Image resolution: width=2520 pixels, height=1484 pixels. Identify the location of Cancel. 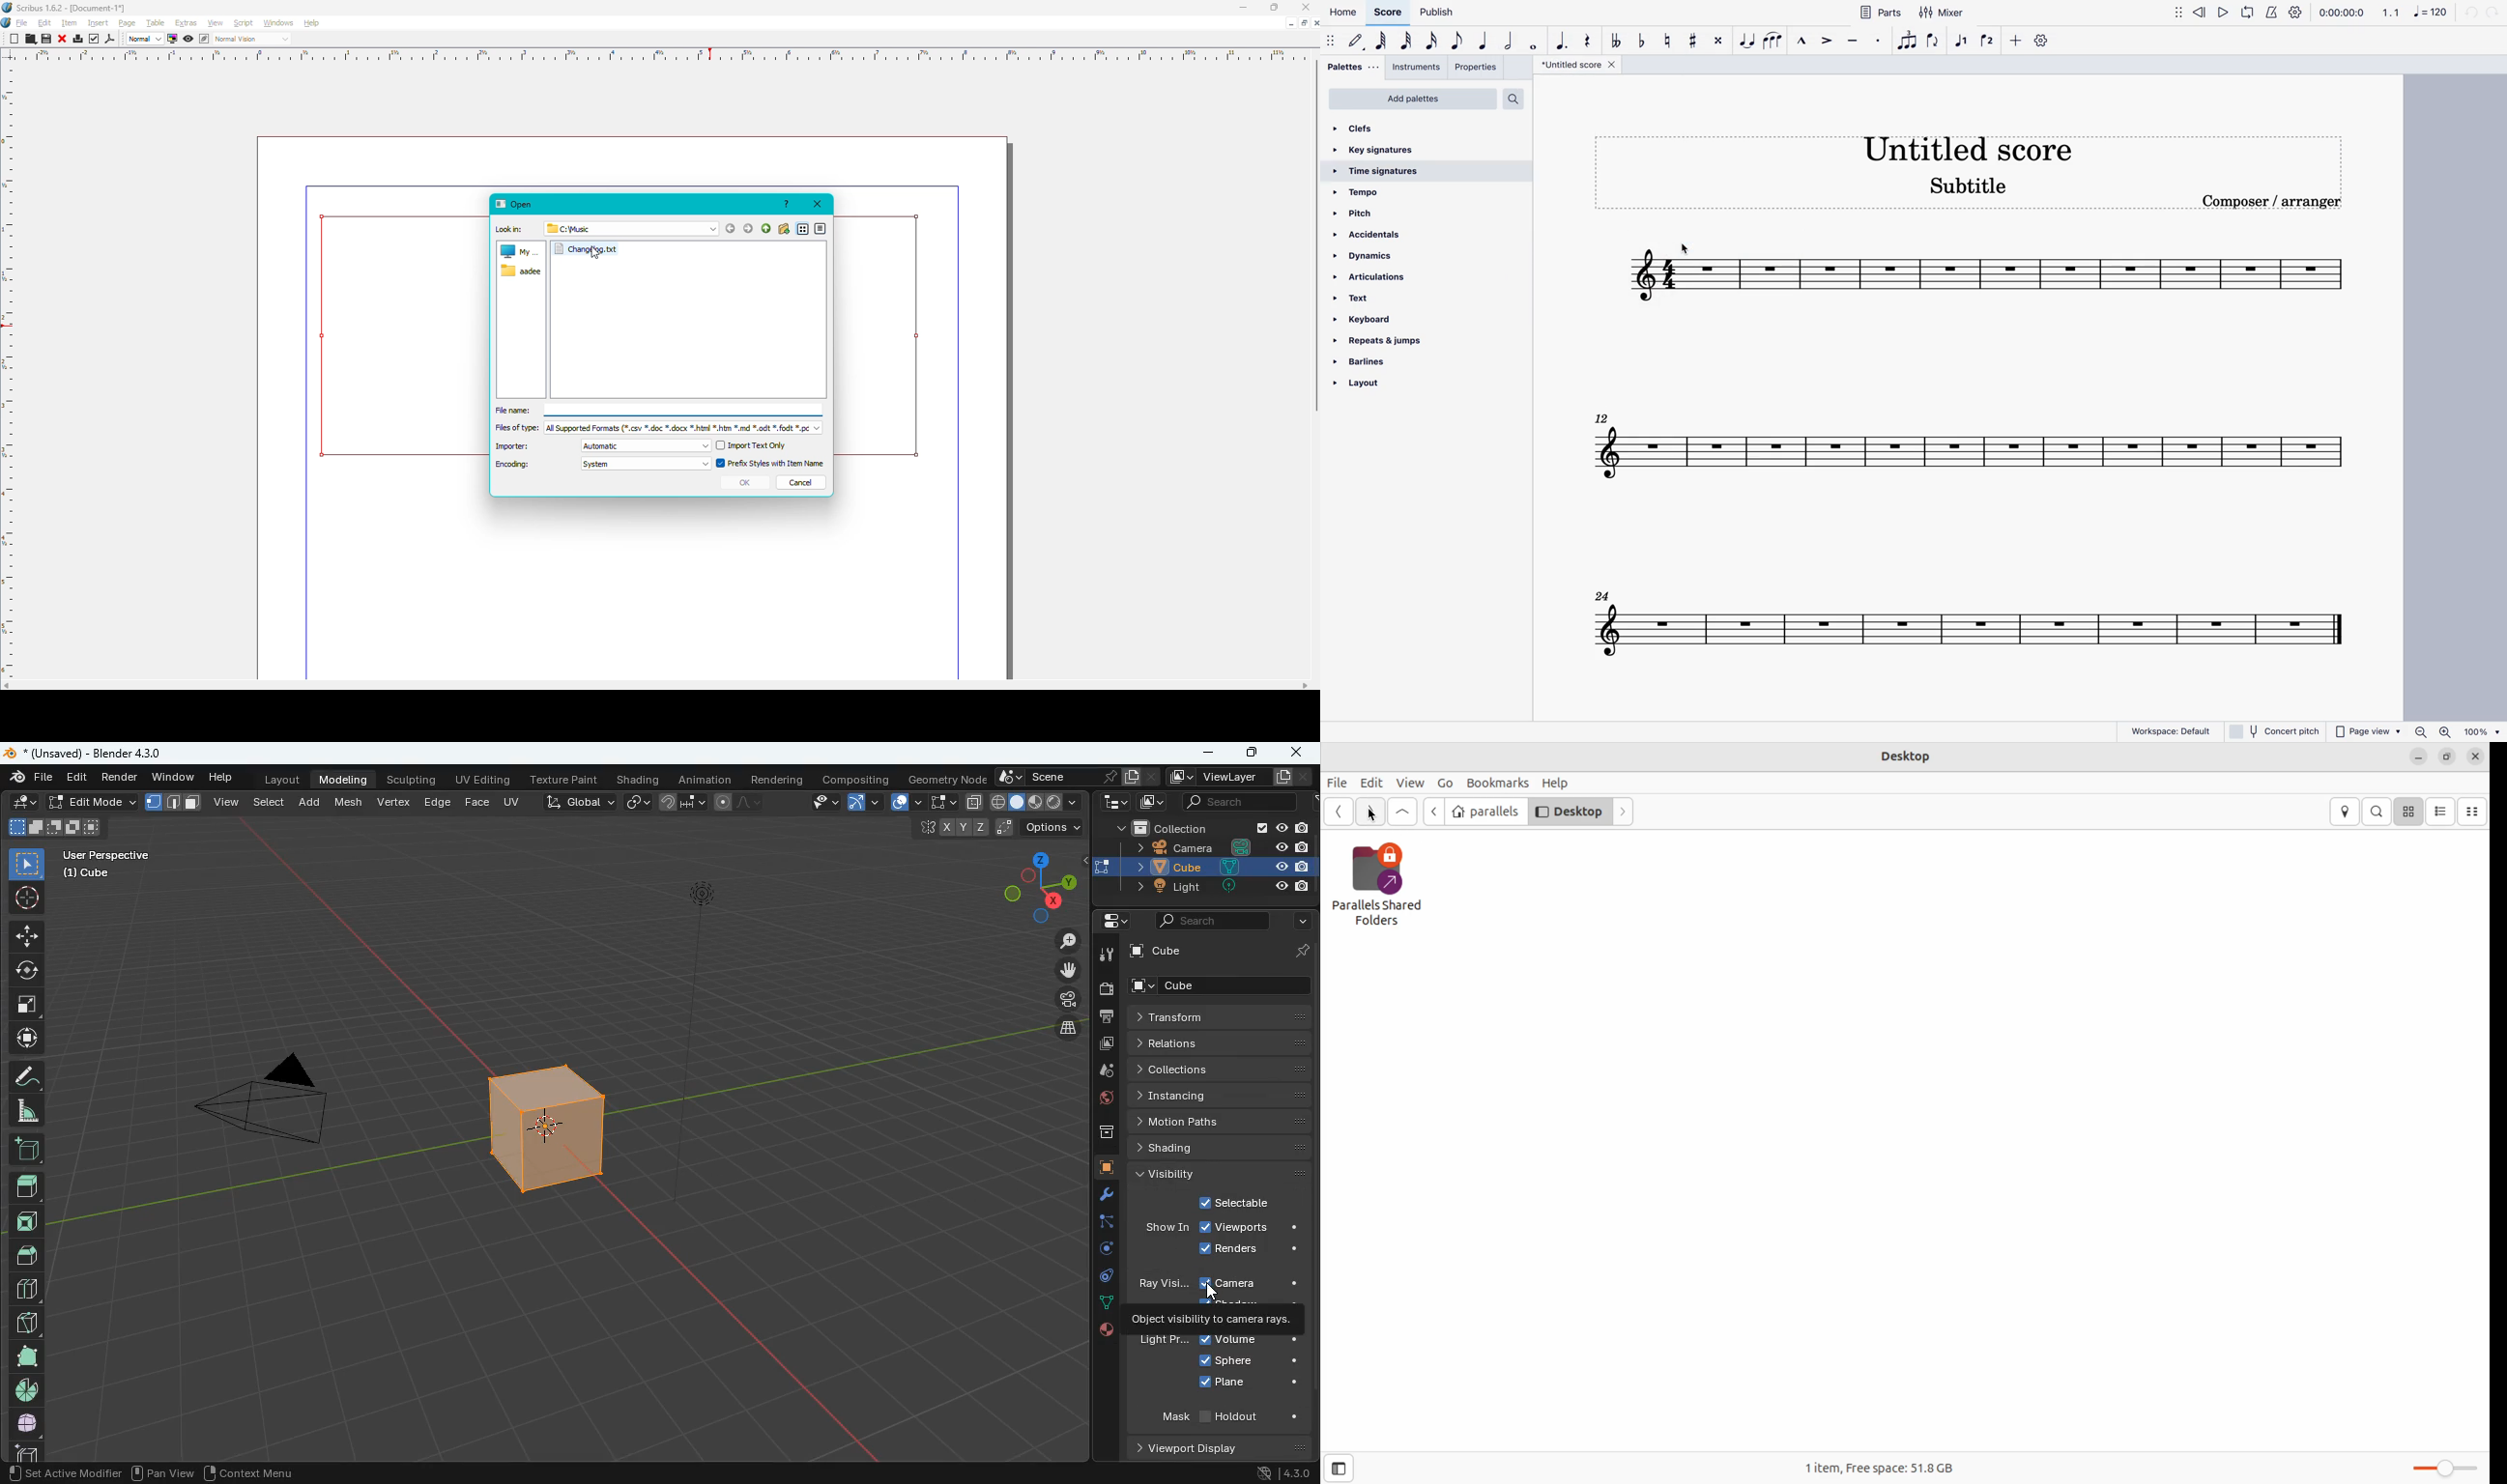
(802, 483).